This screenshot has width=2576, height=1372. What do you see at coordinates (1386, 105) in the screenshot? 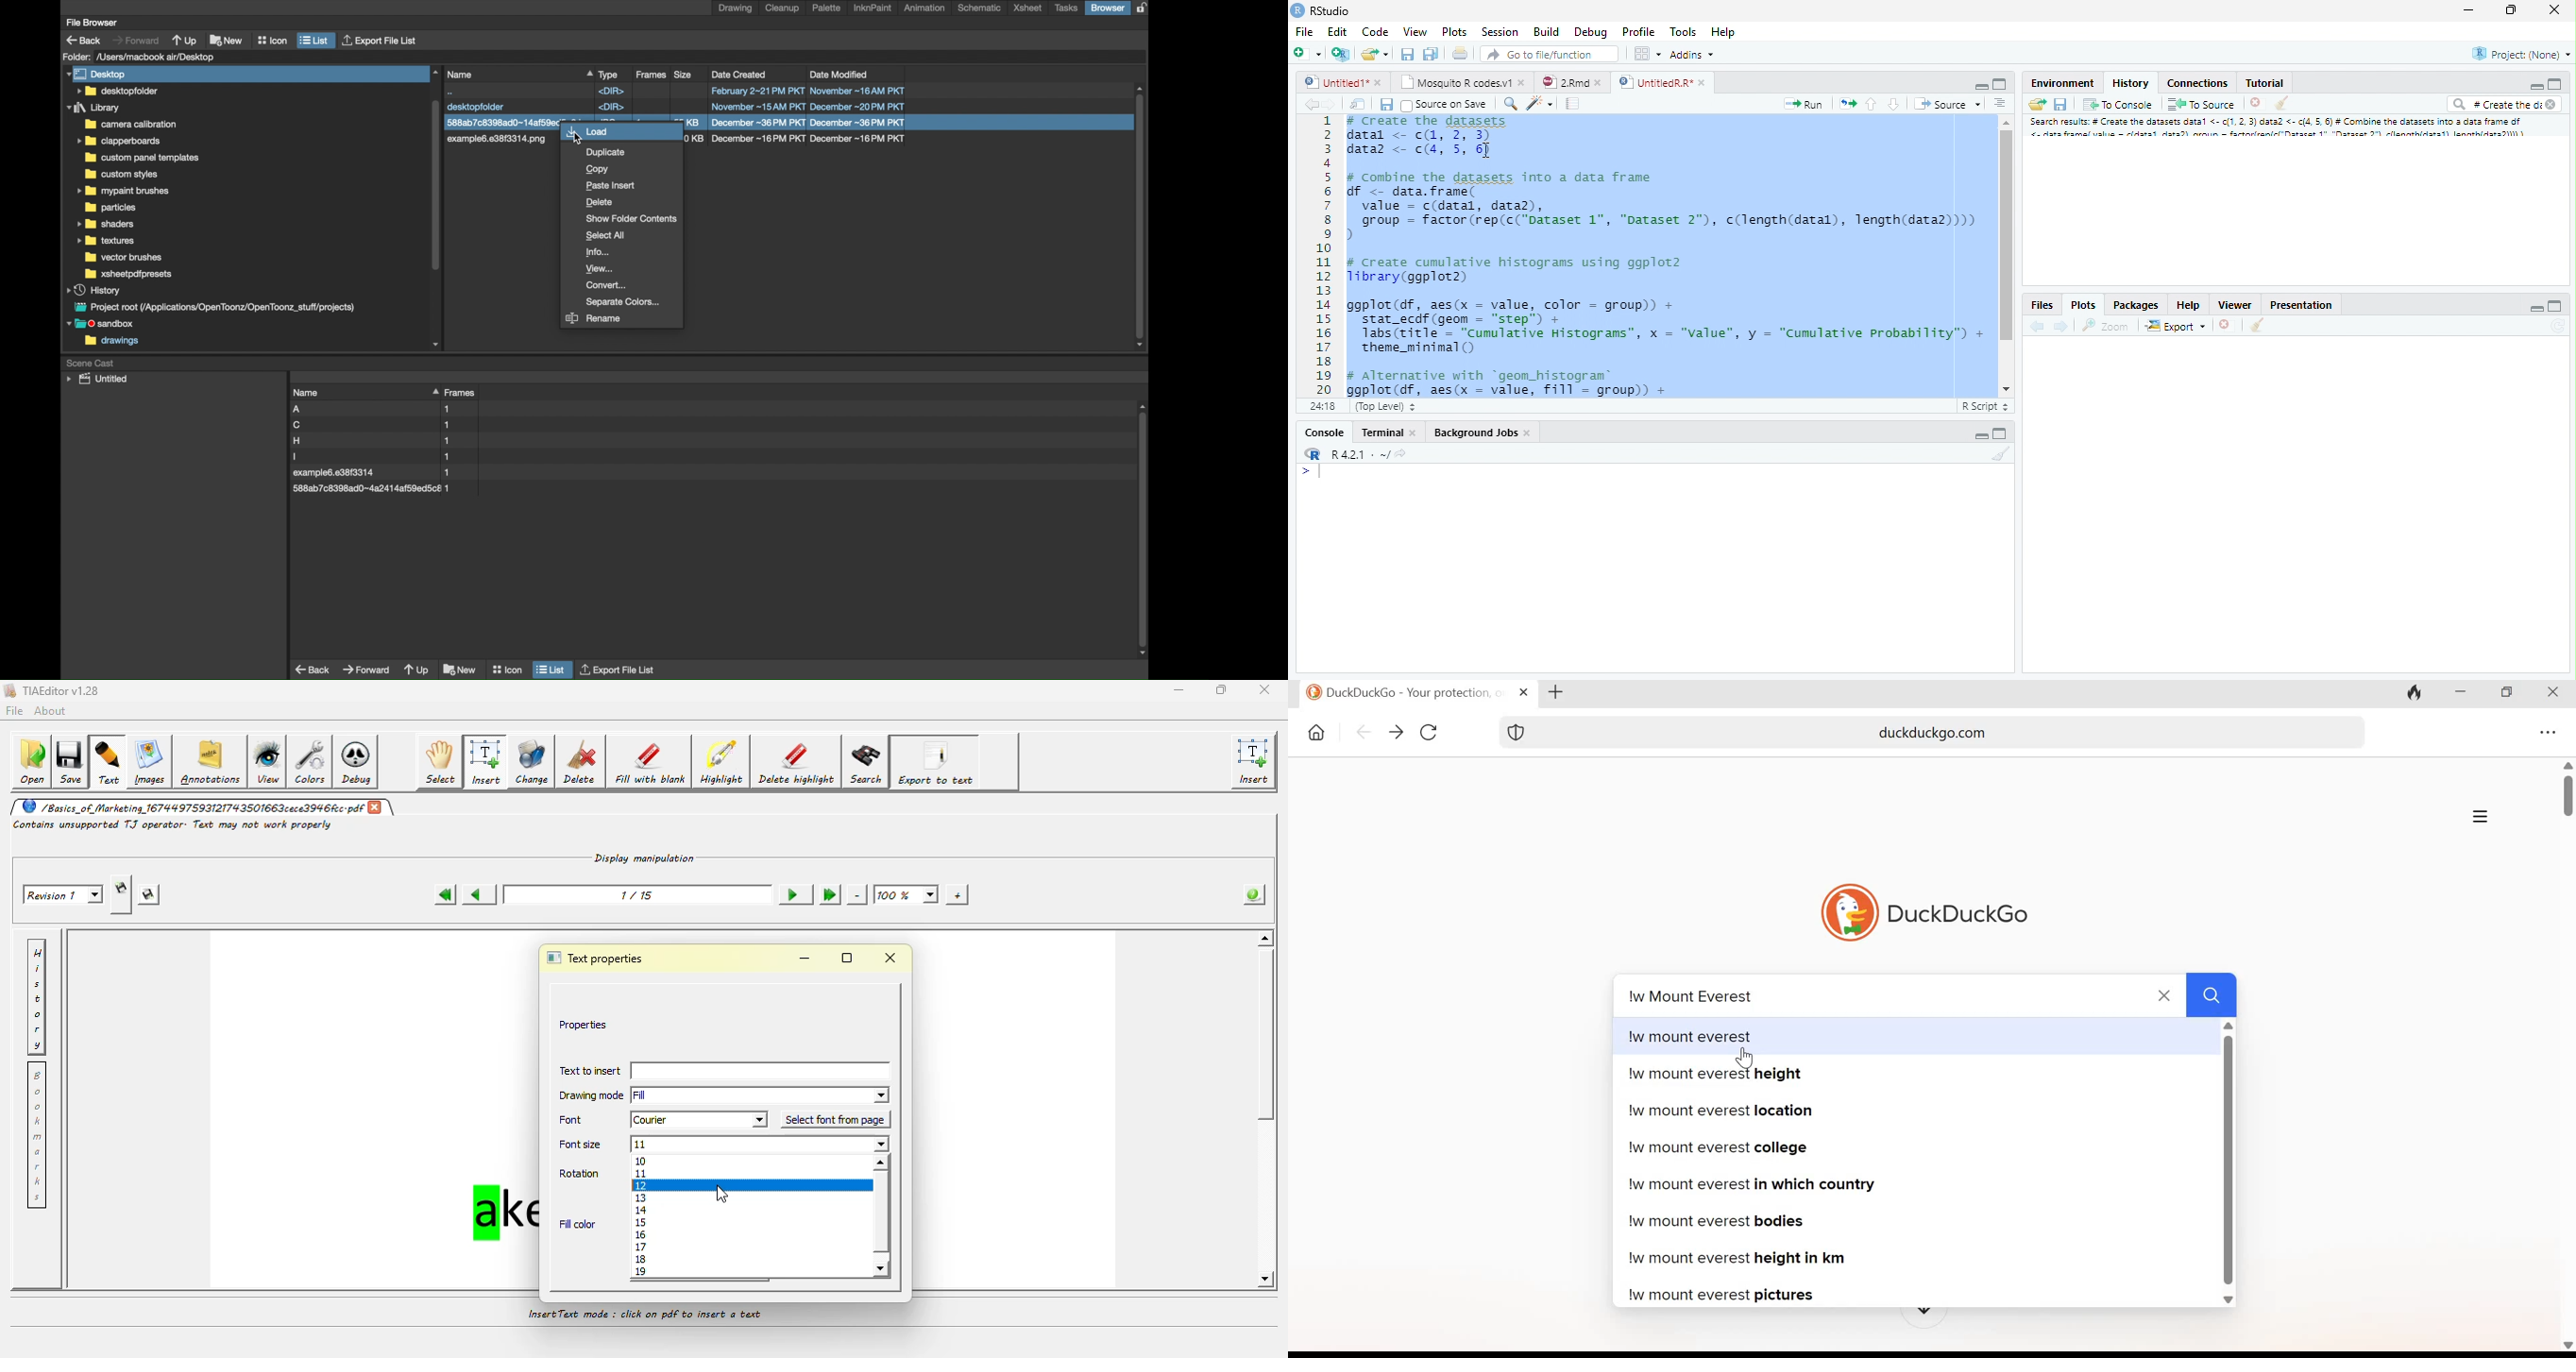
I see `Save` at bounding box center [1386, 105].